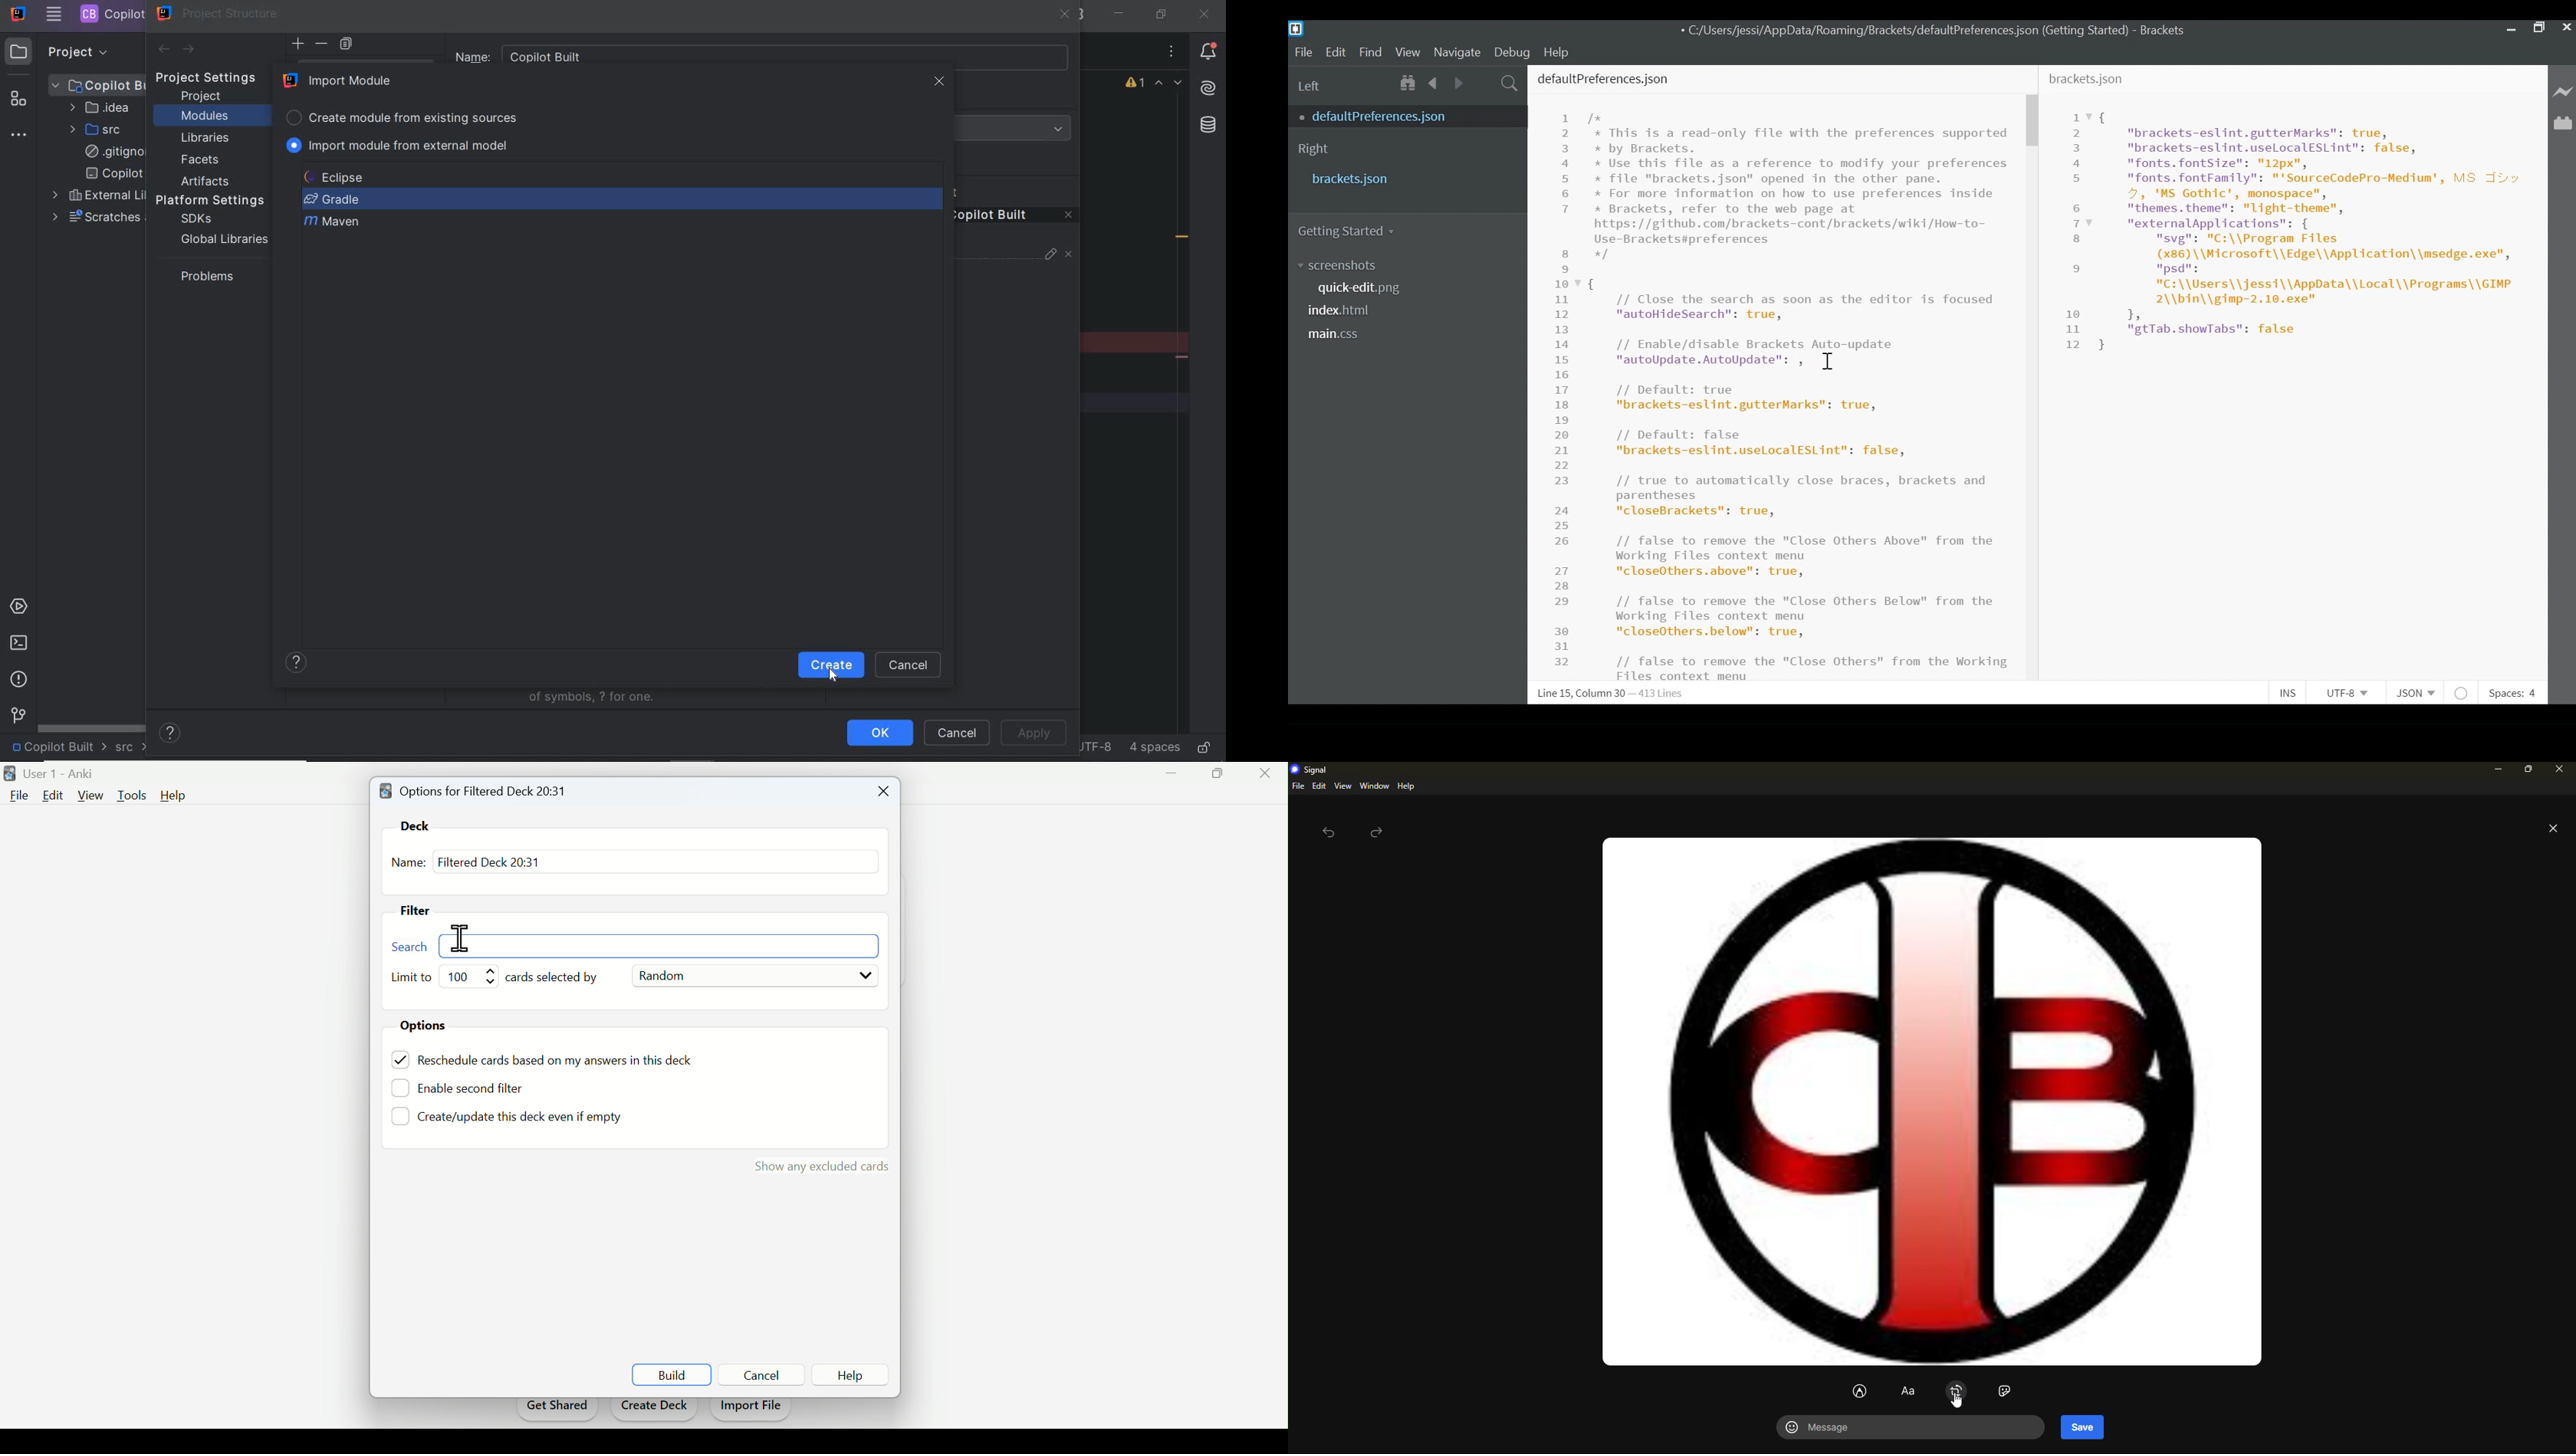  I want to click on Create/update this deck even if empty, so click(518, 1120).